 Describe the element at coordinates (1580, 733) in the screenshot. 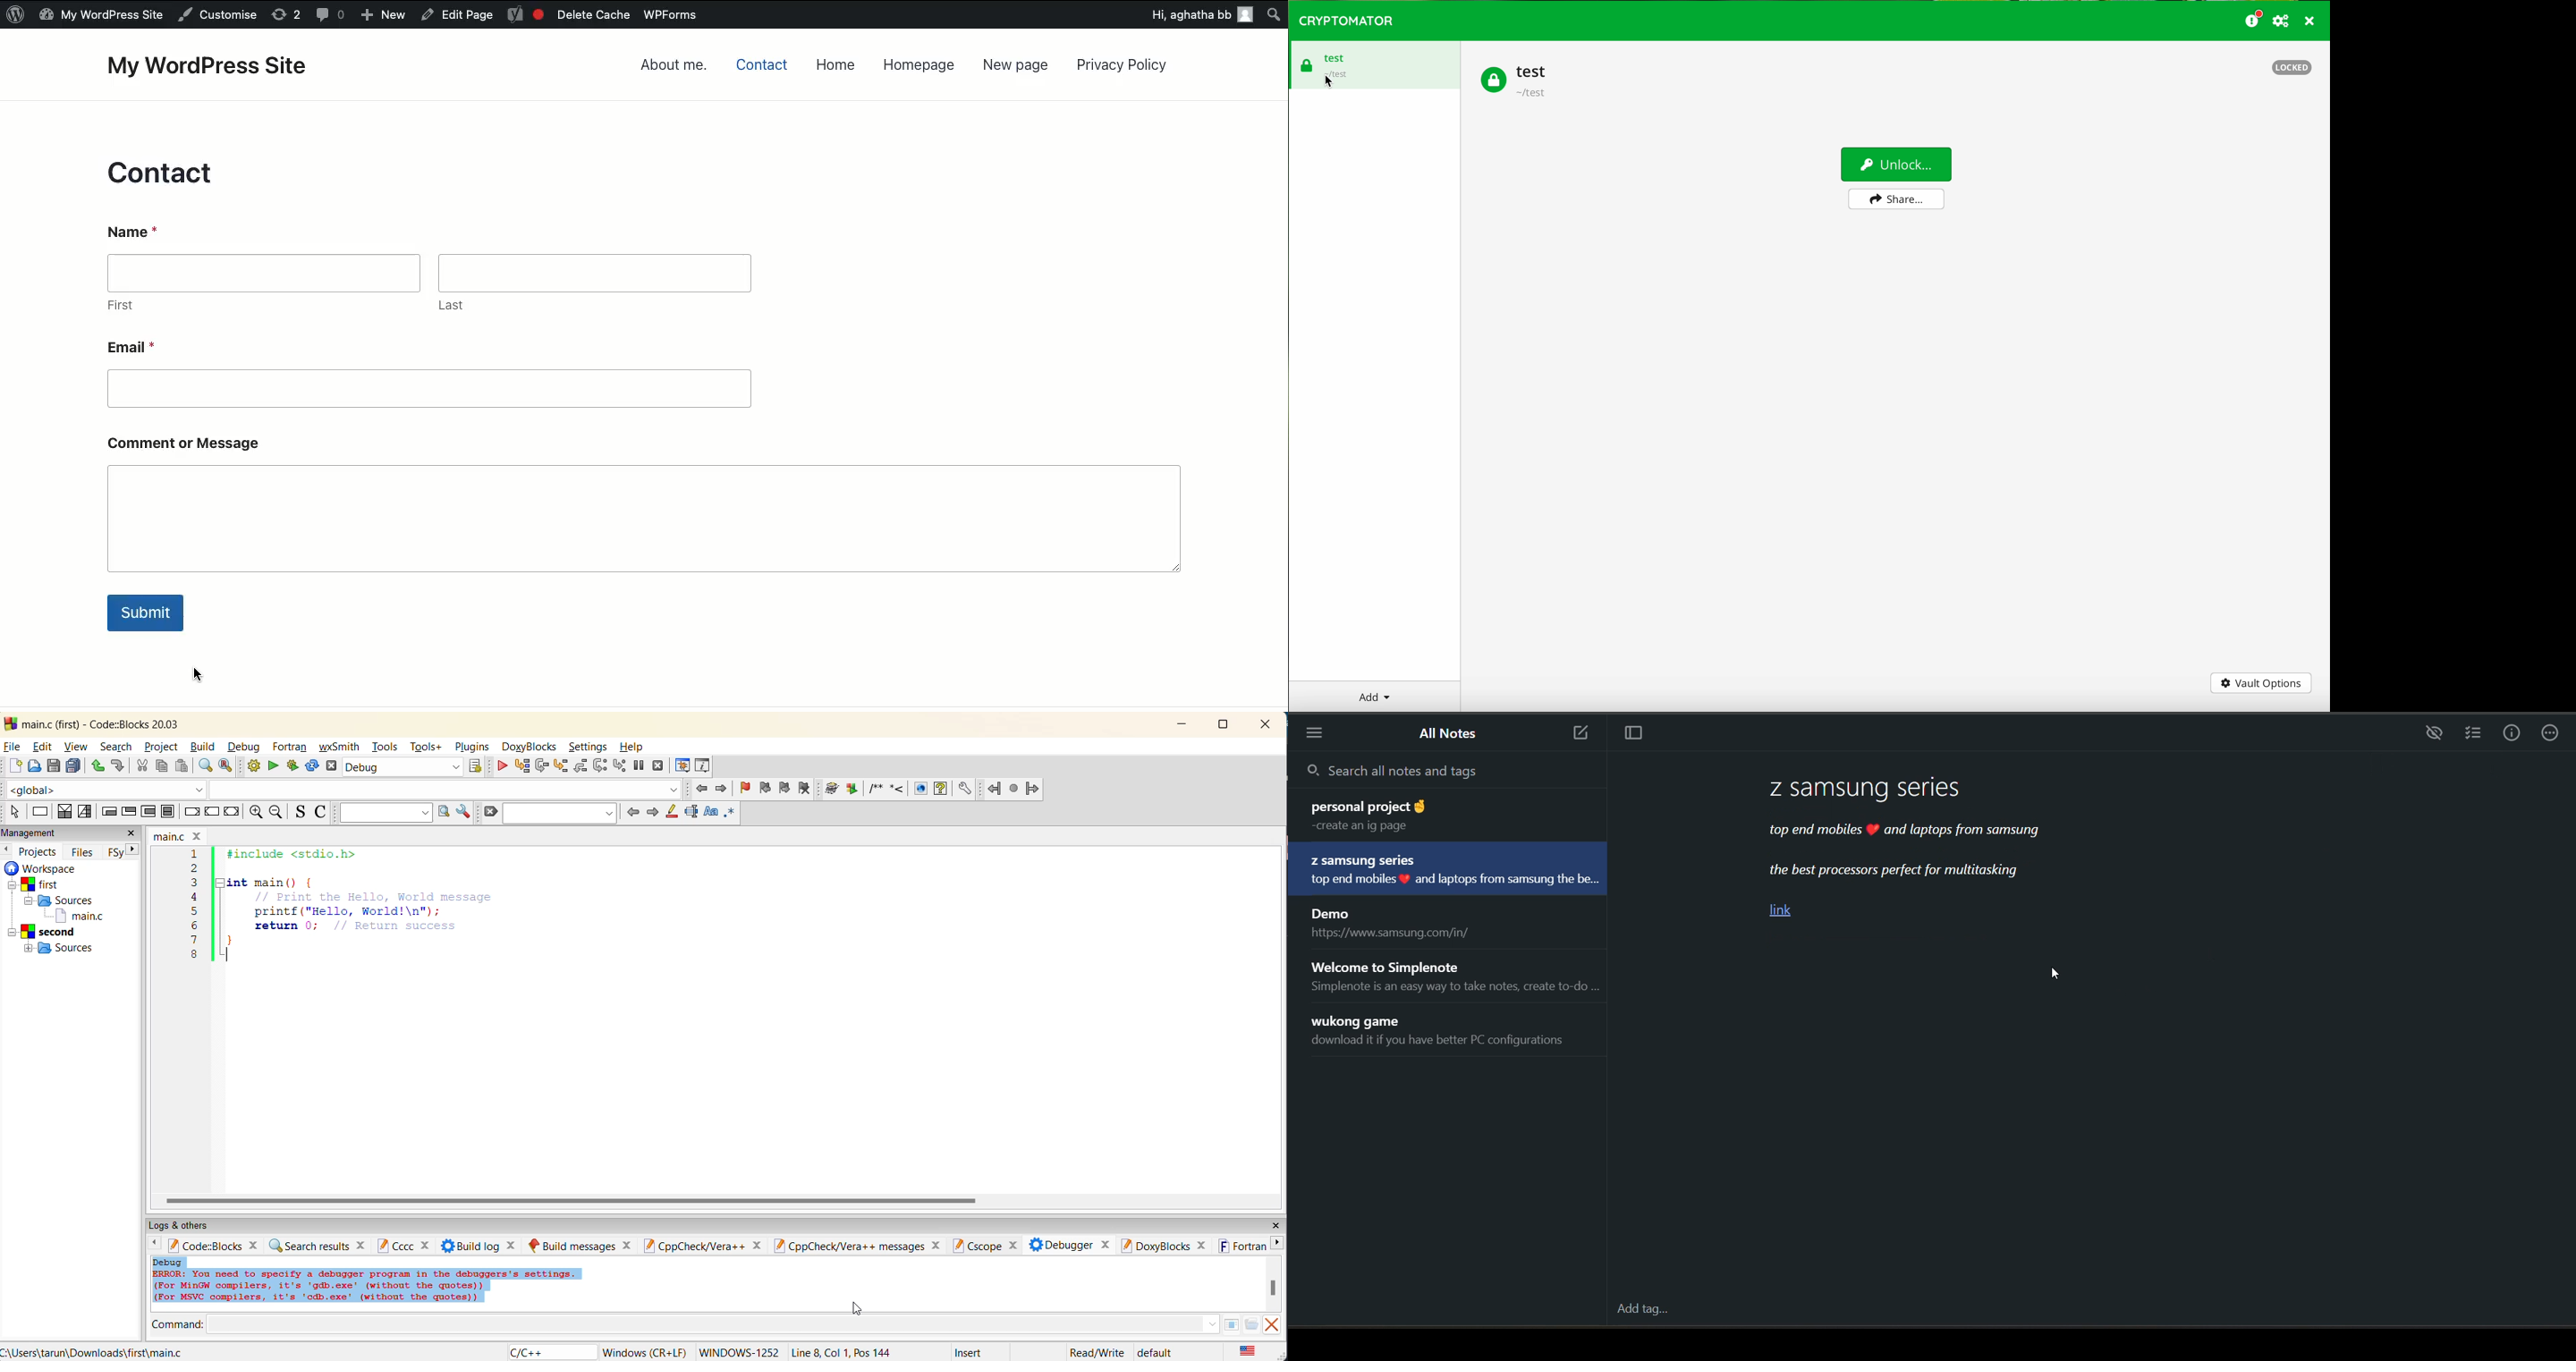

I see `new note` at that location.